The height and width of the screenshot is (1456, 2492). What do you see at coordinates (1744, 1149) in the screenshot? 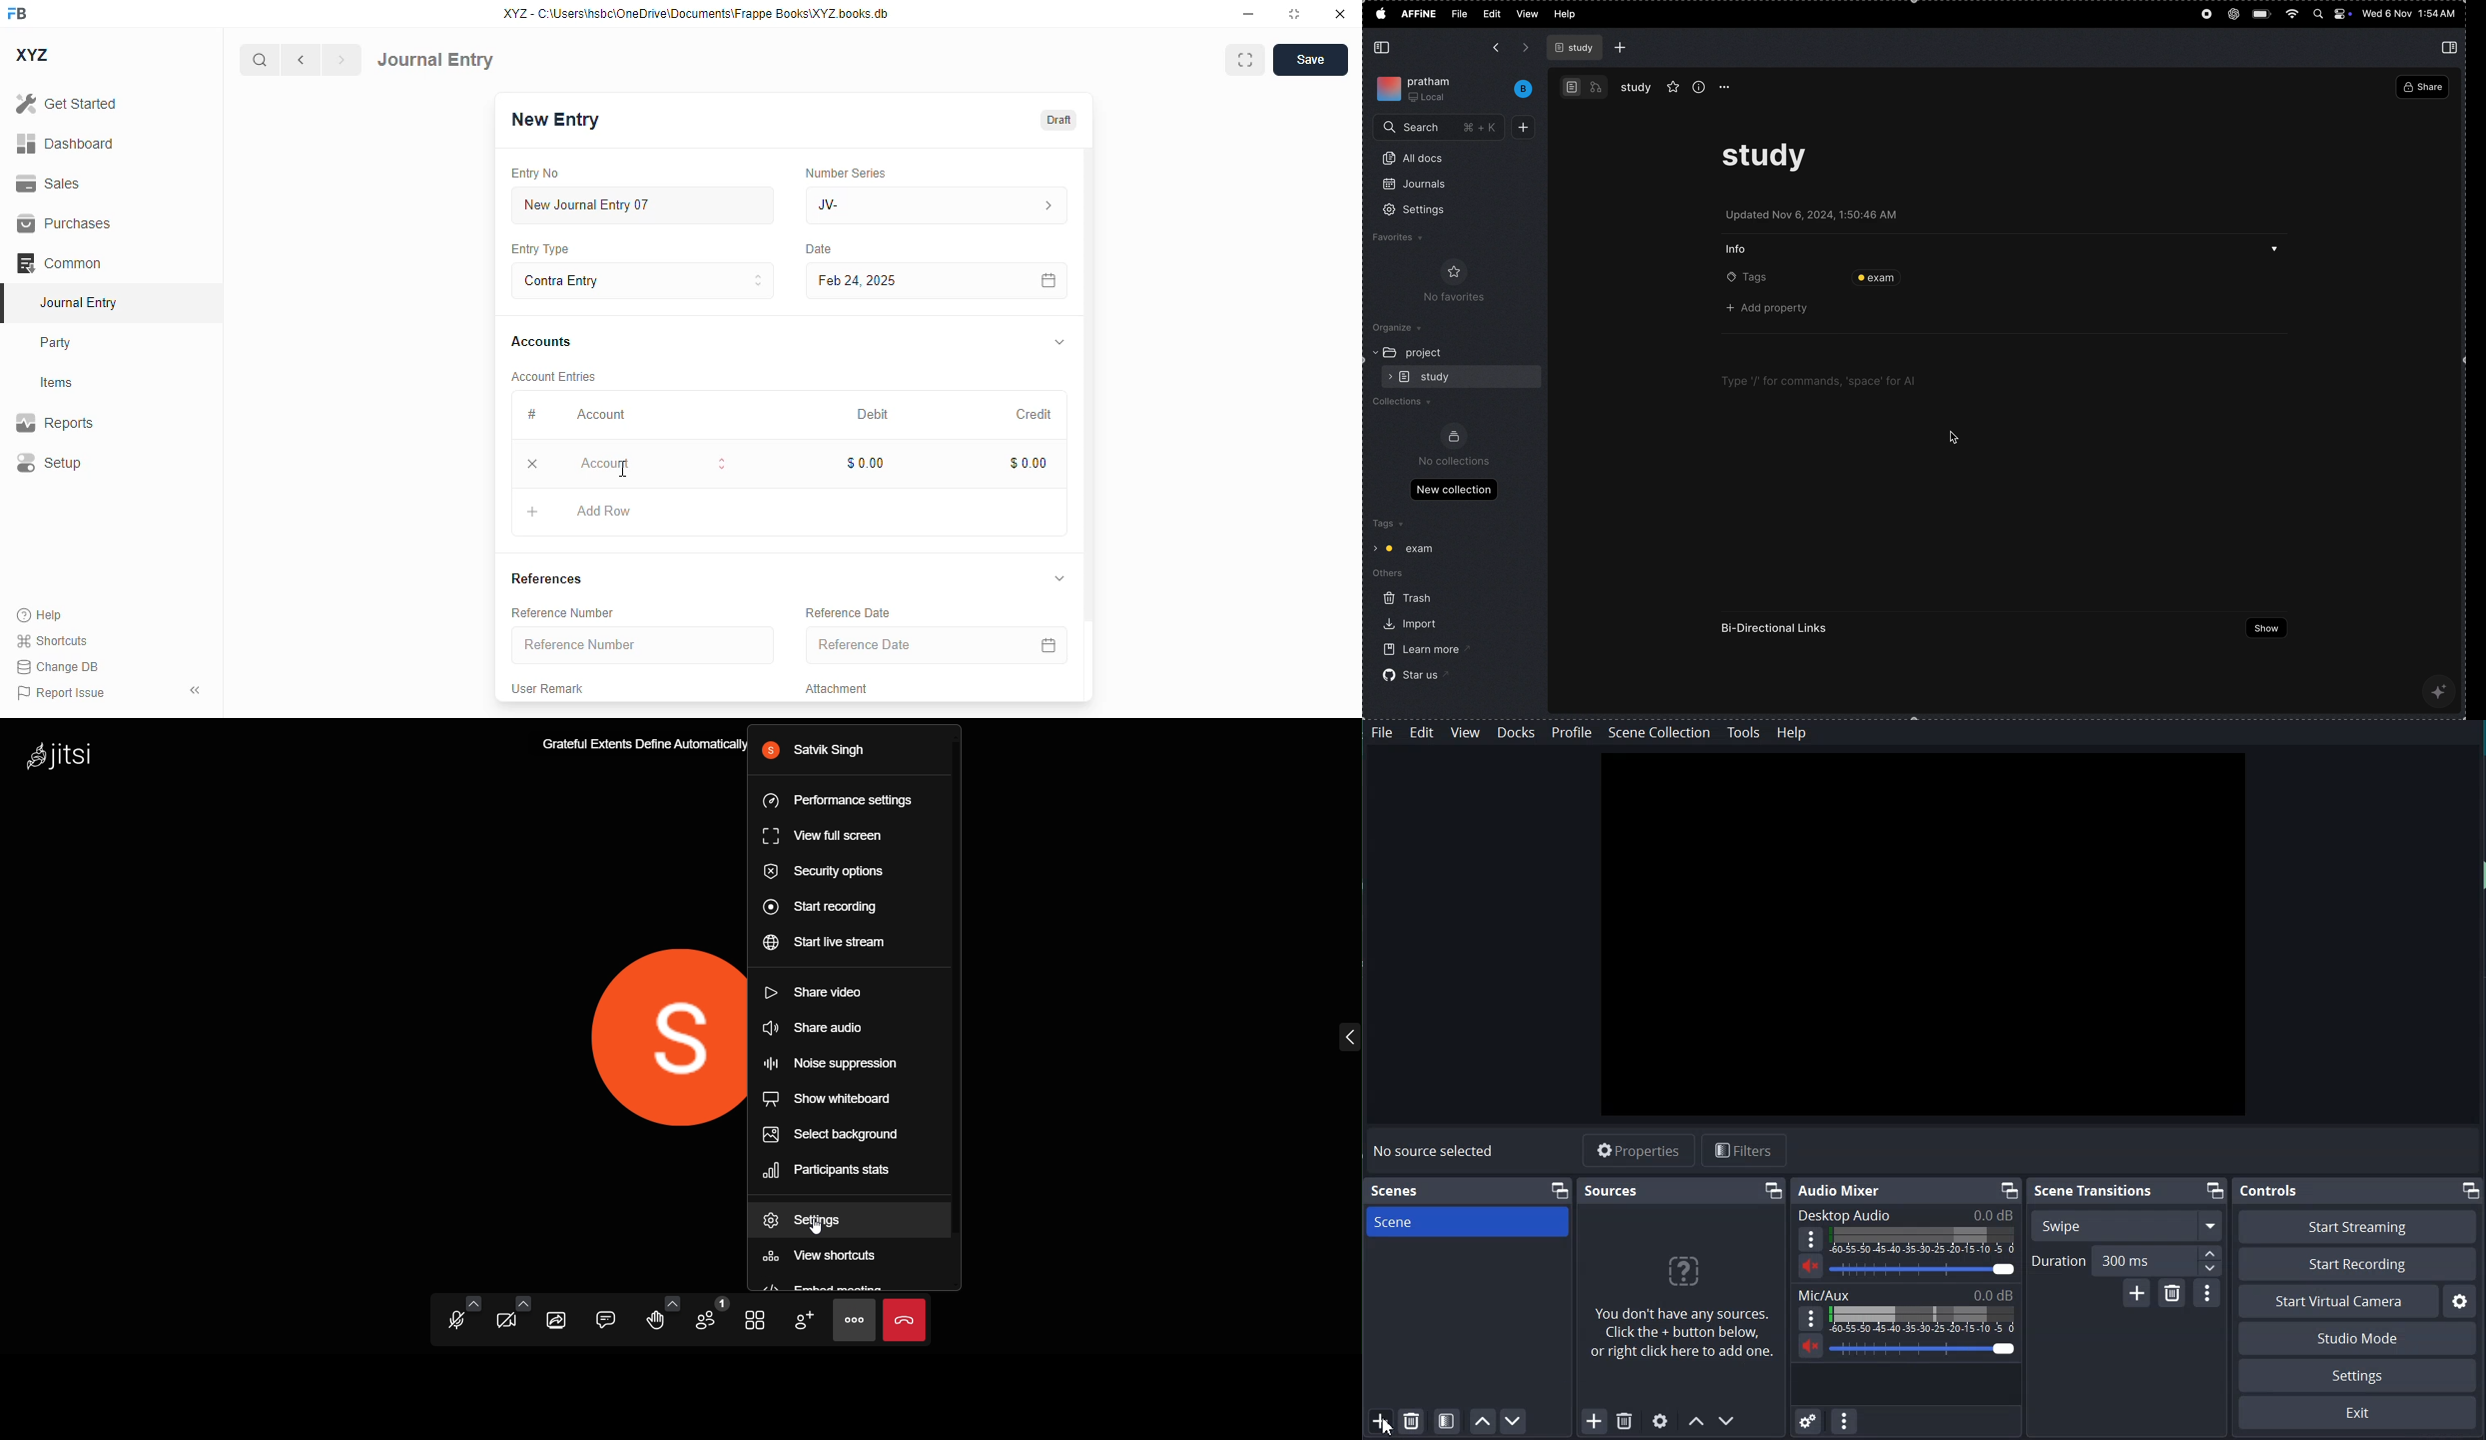
I see `Filters` at bounding box center [1744, 1149].